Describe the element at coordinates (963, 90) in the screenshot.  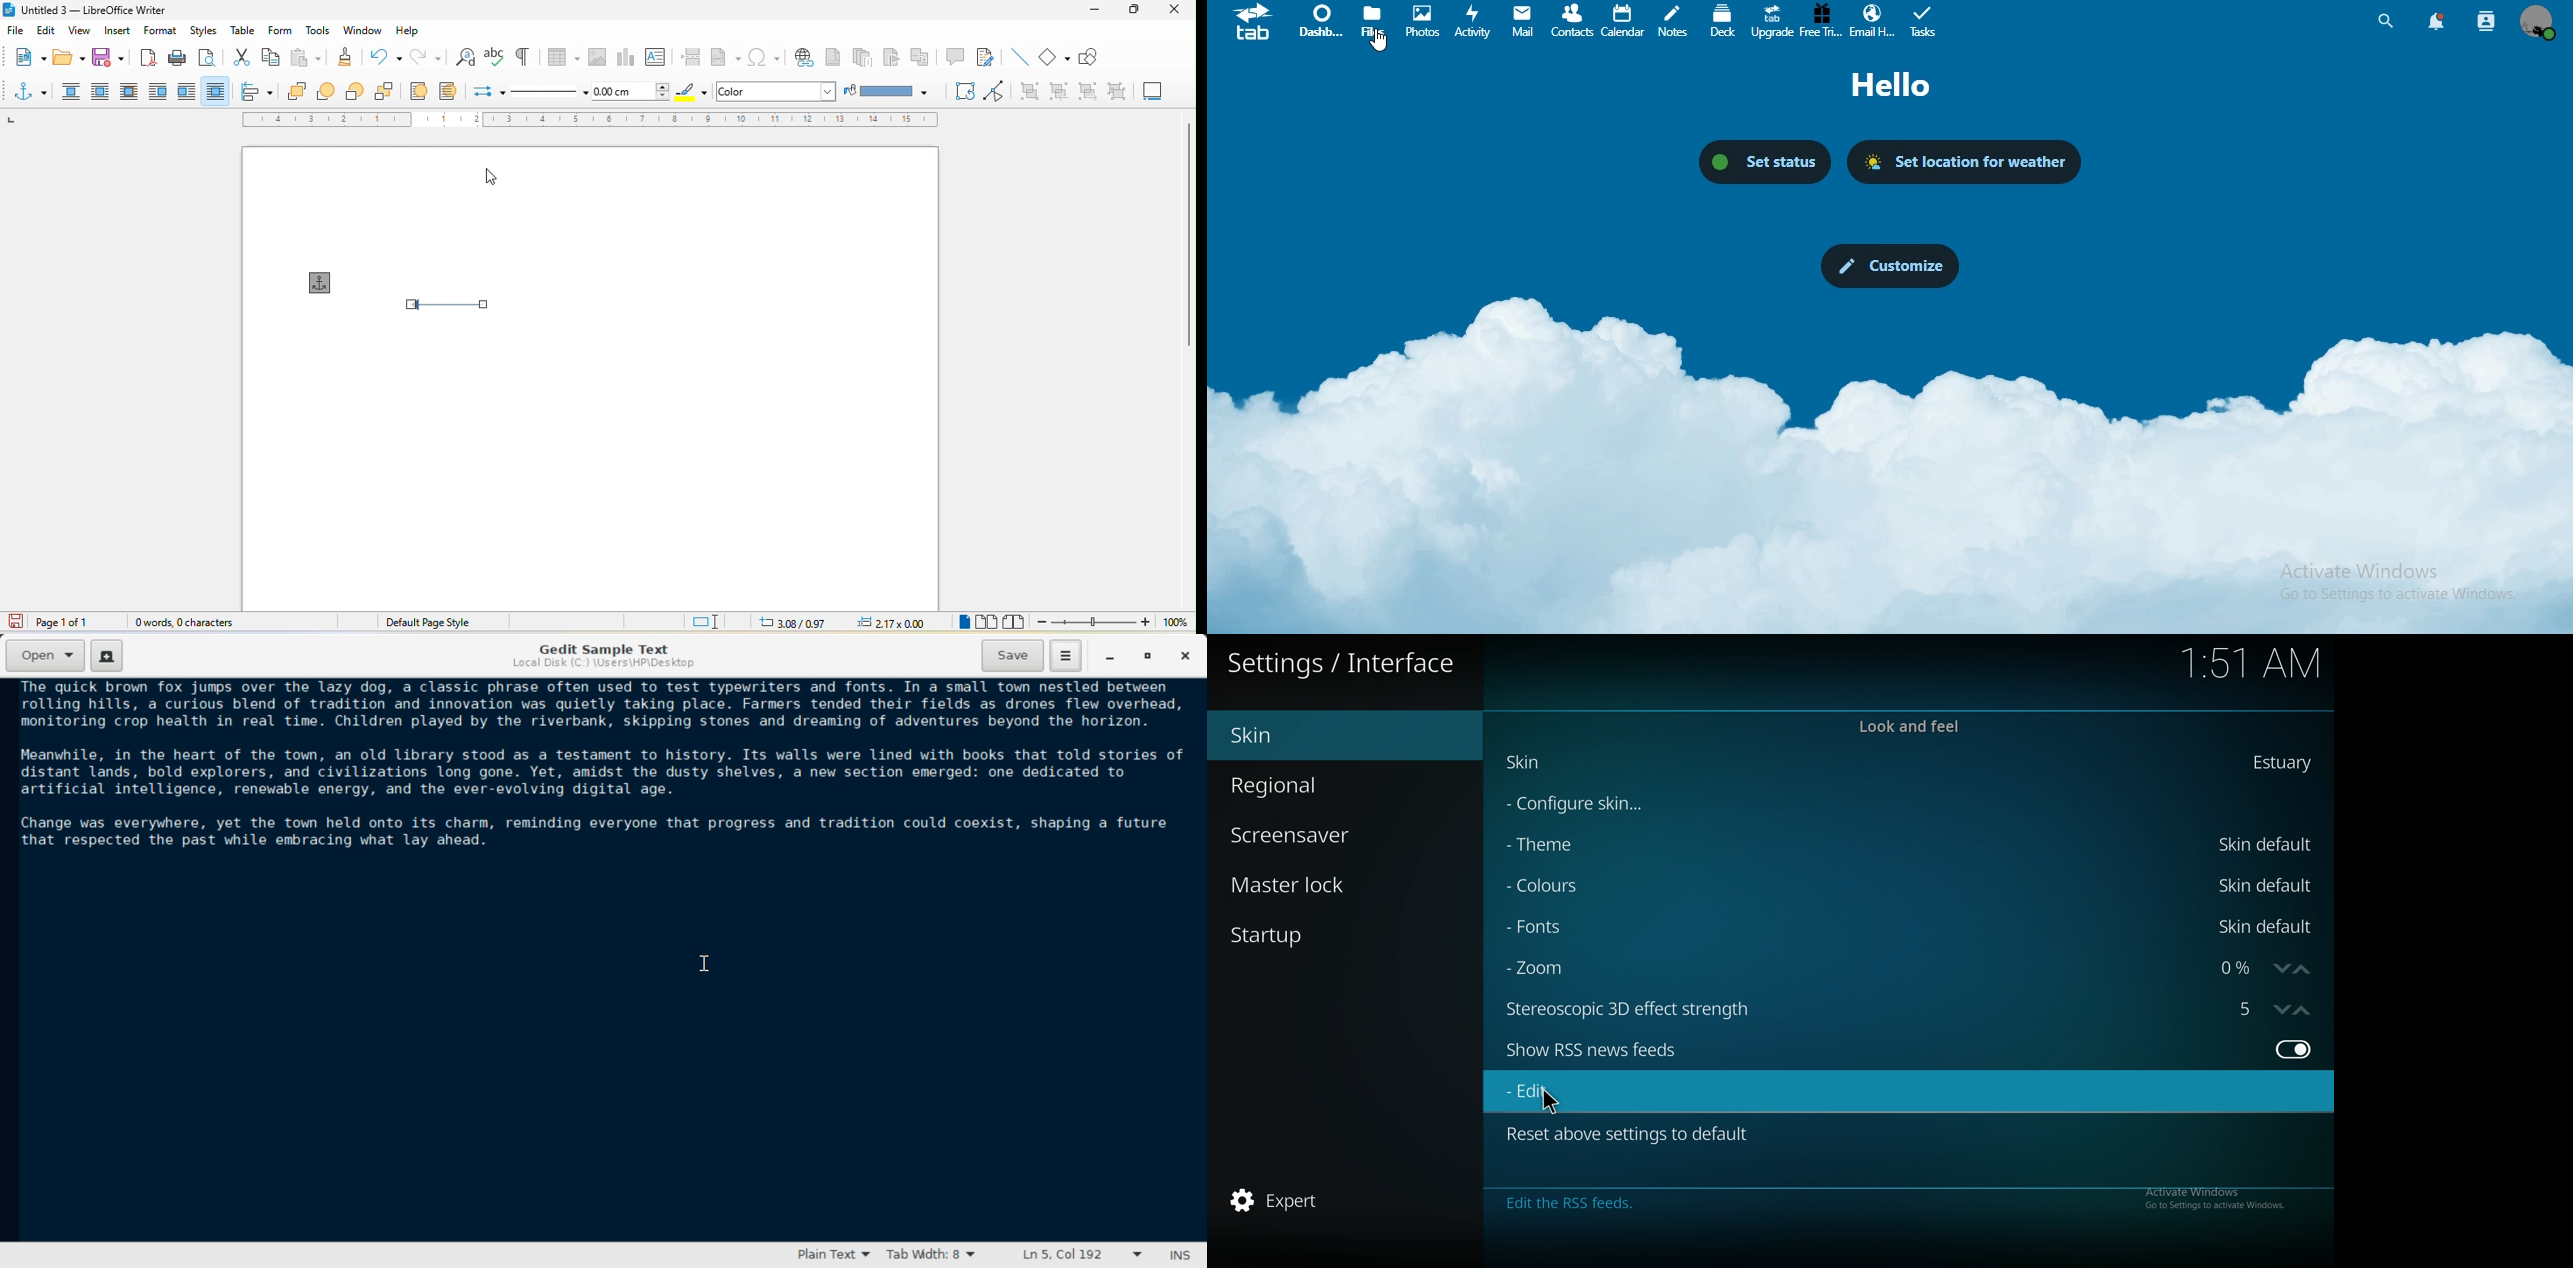
I see `rotate` at that location.